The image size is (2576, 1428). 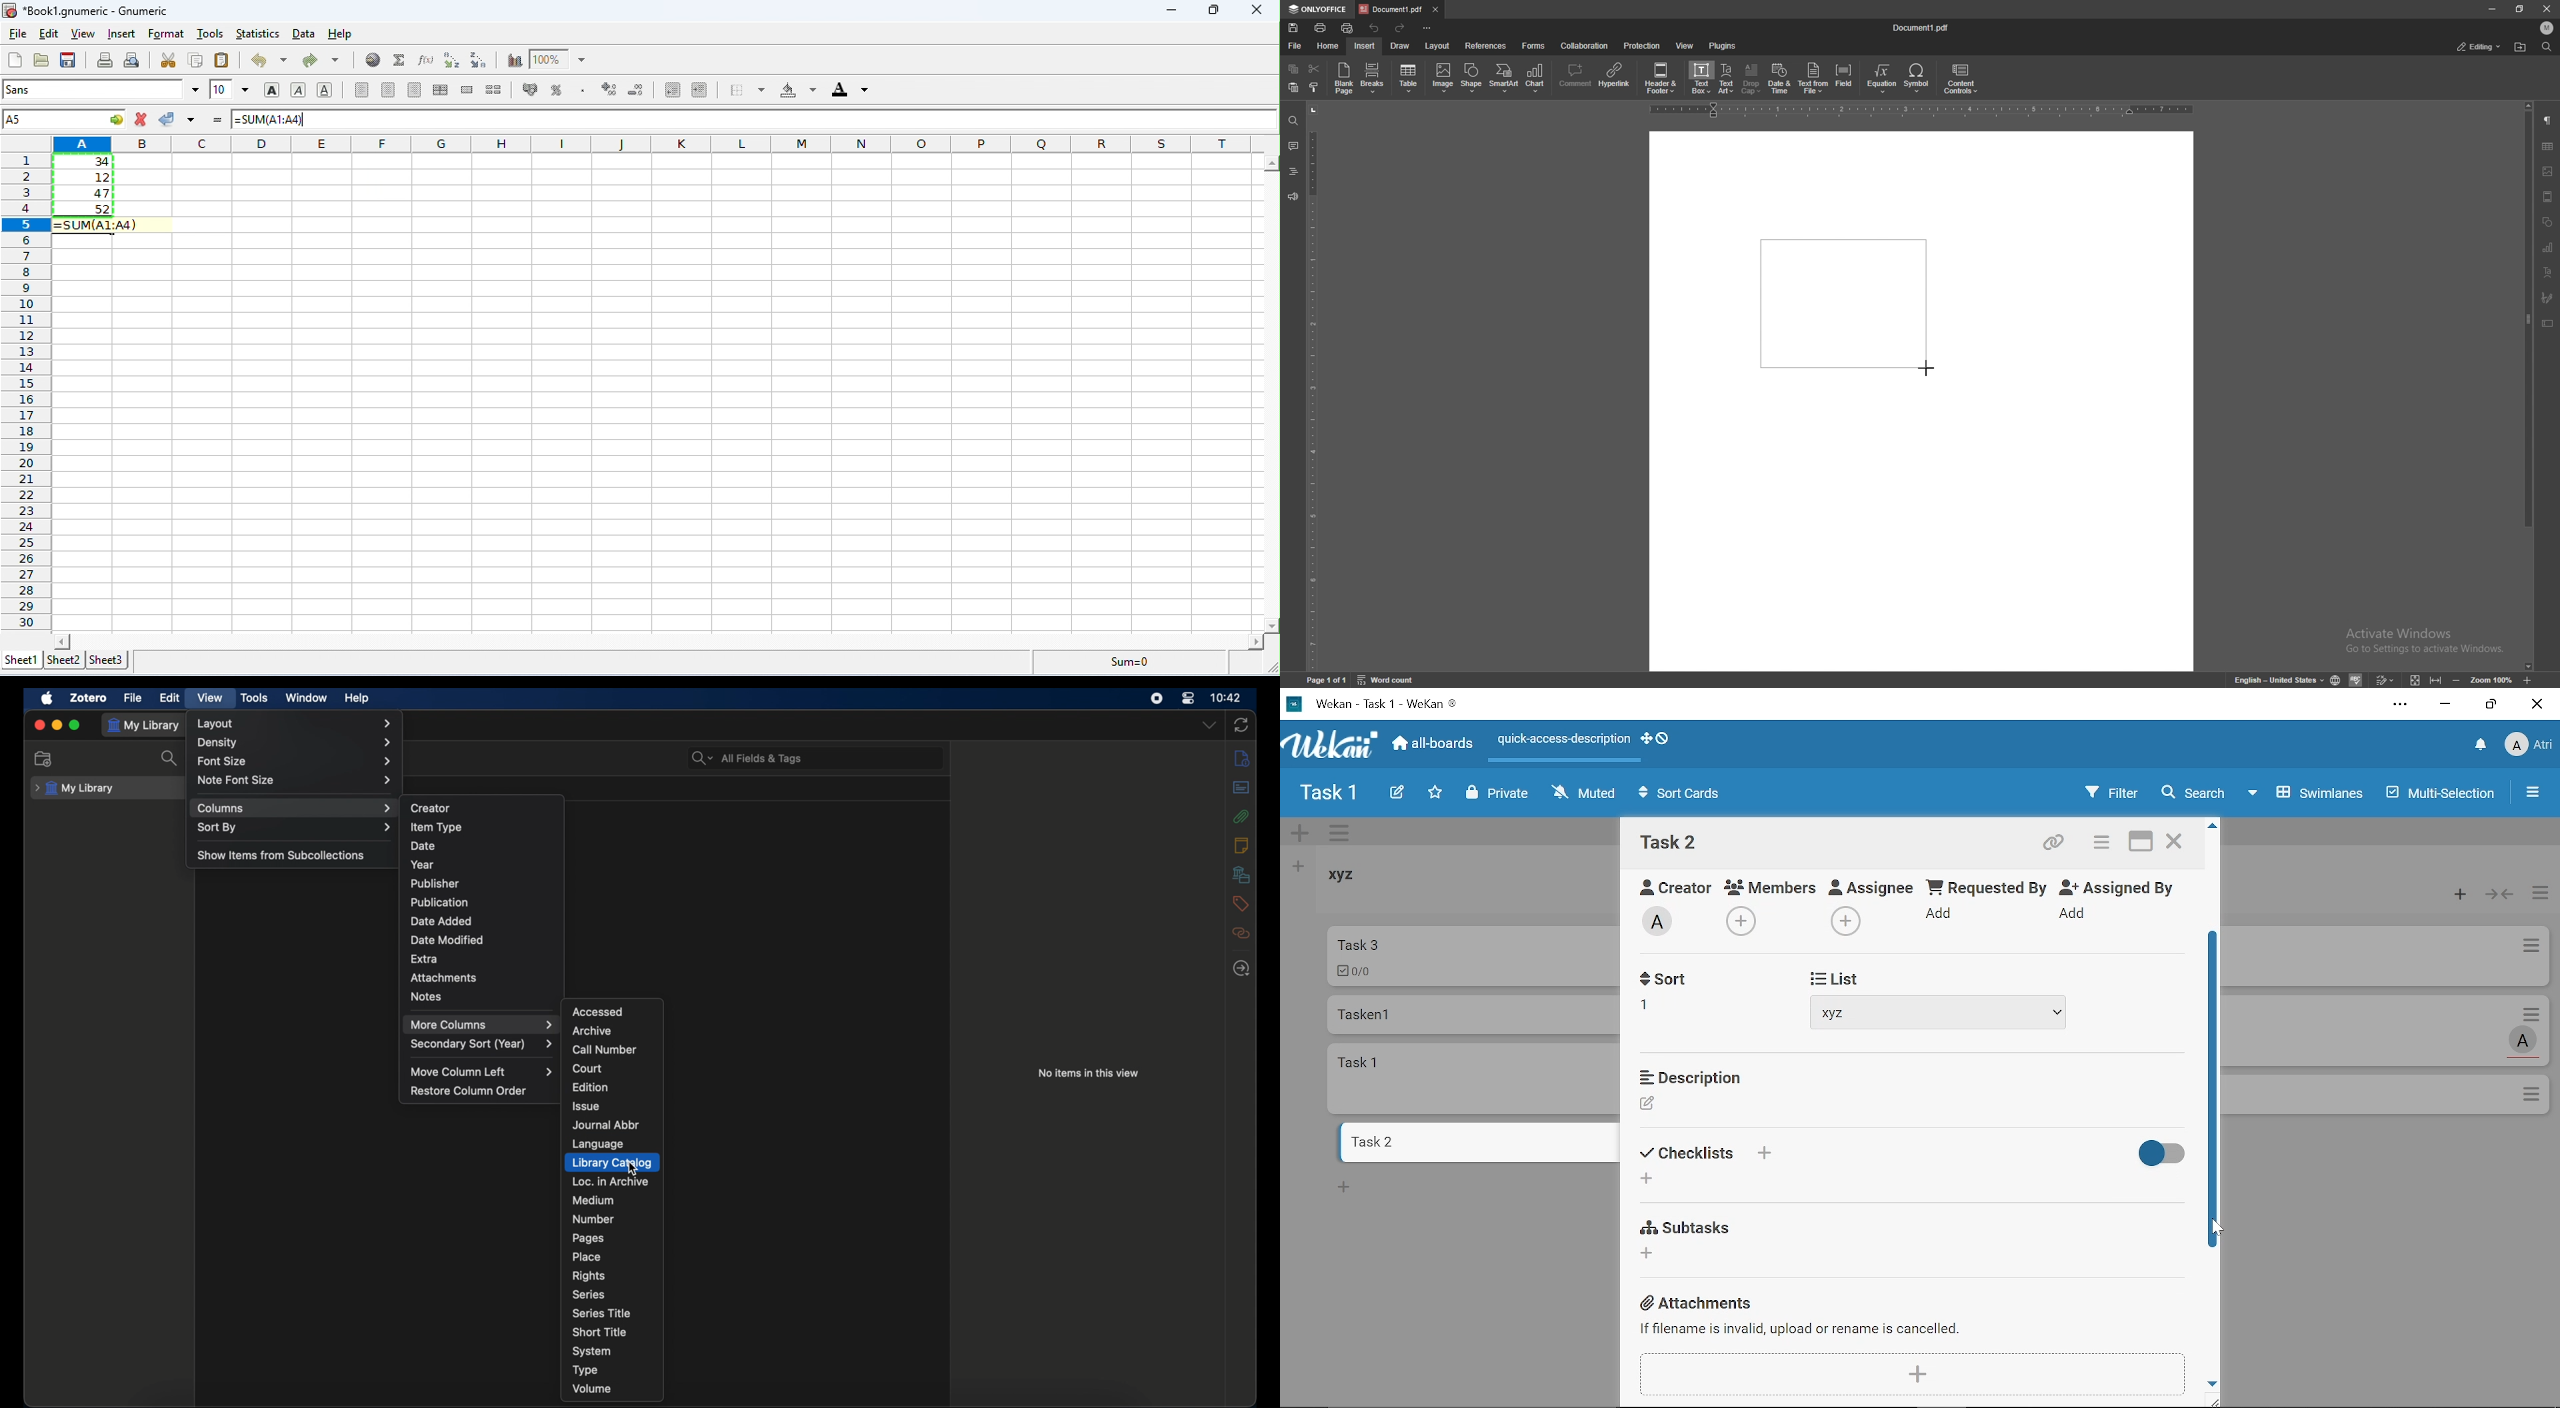 What do you see at coordinates (592, 1352) in the screenshot?
I see `system` at bounding box center [592, 1352].